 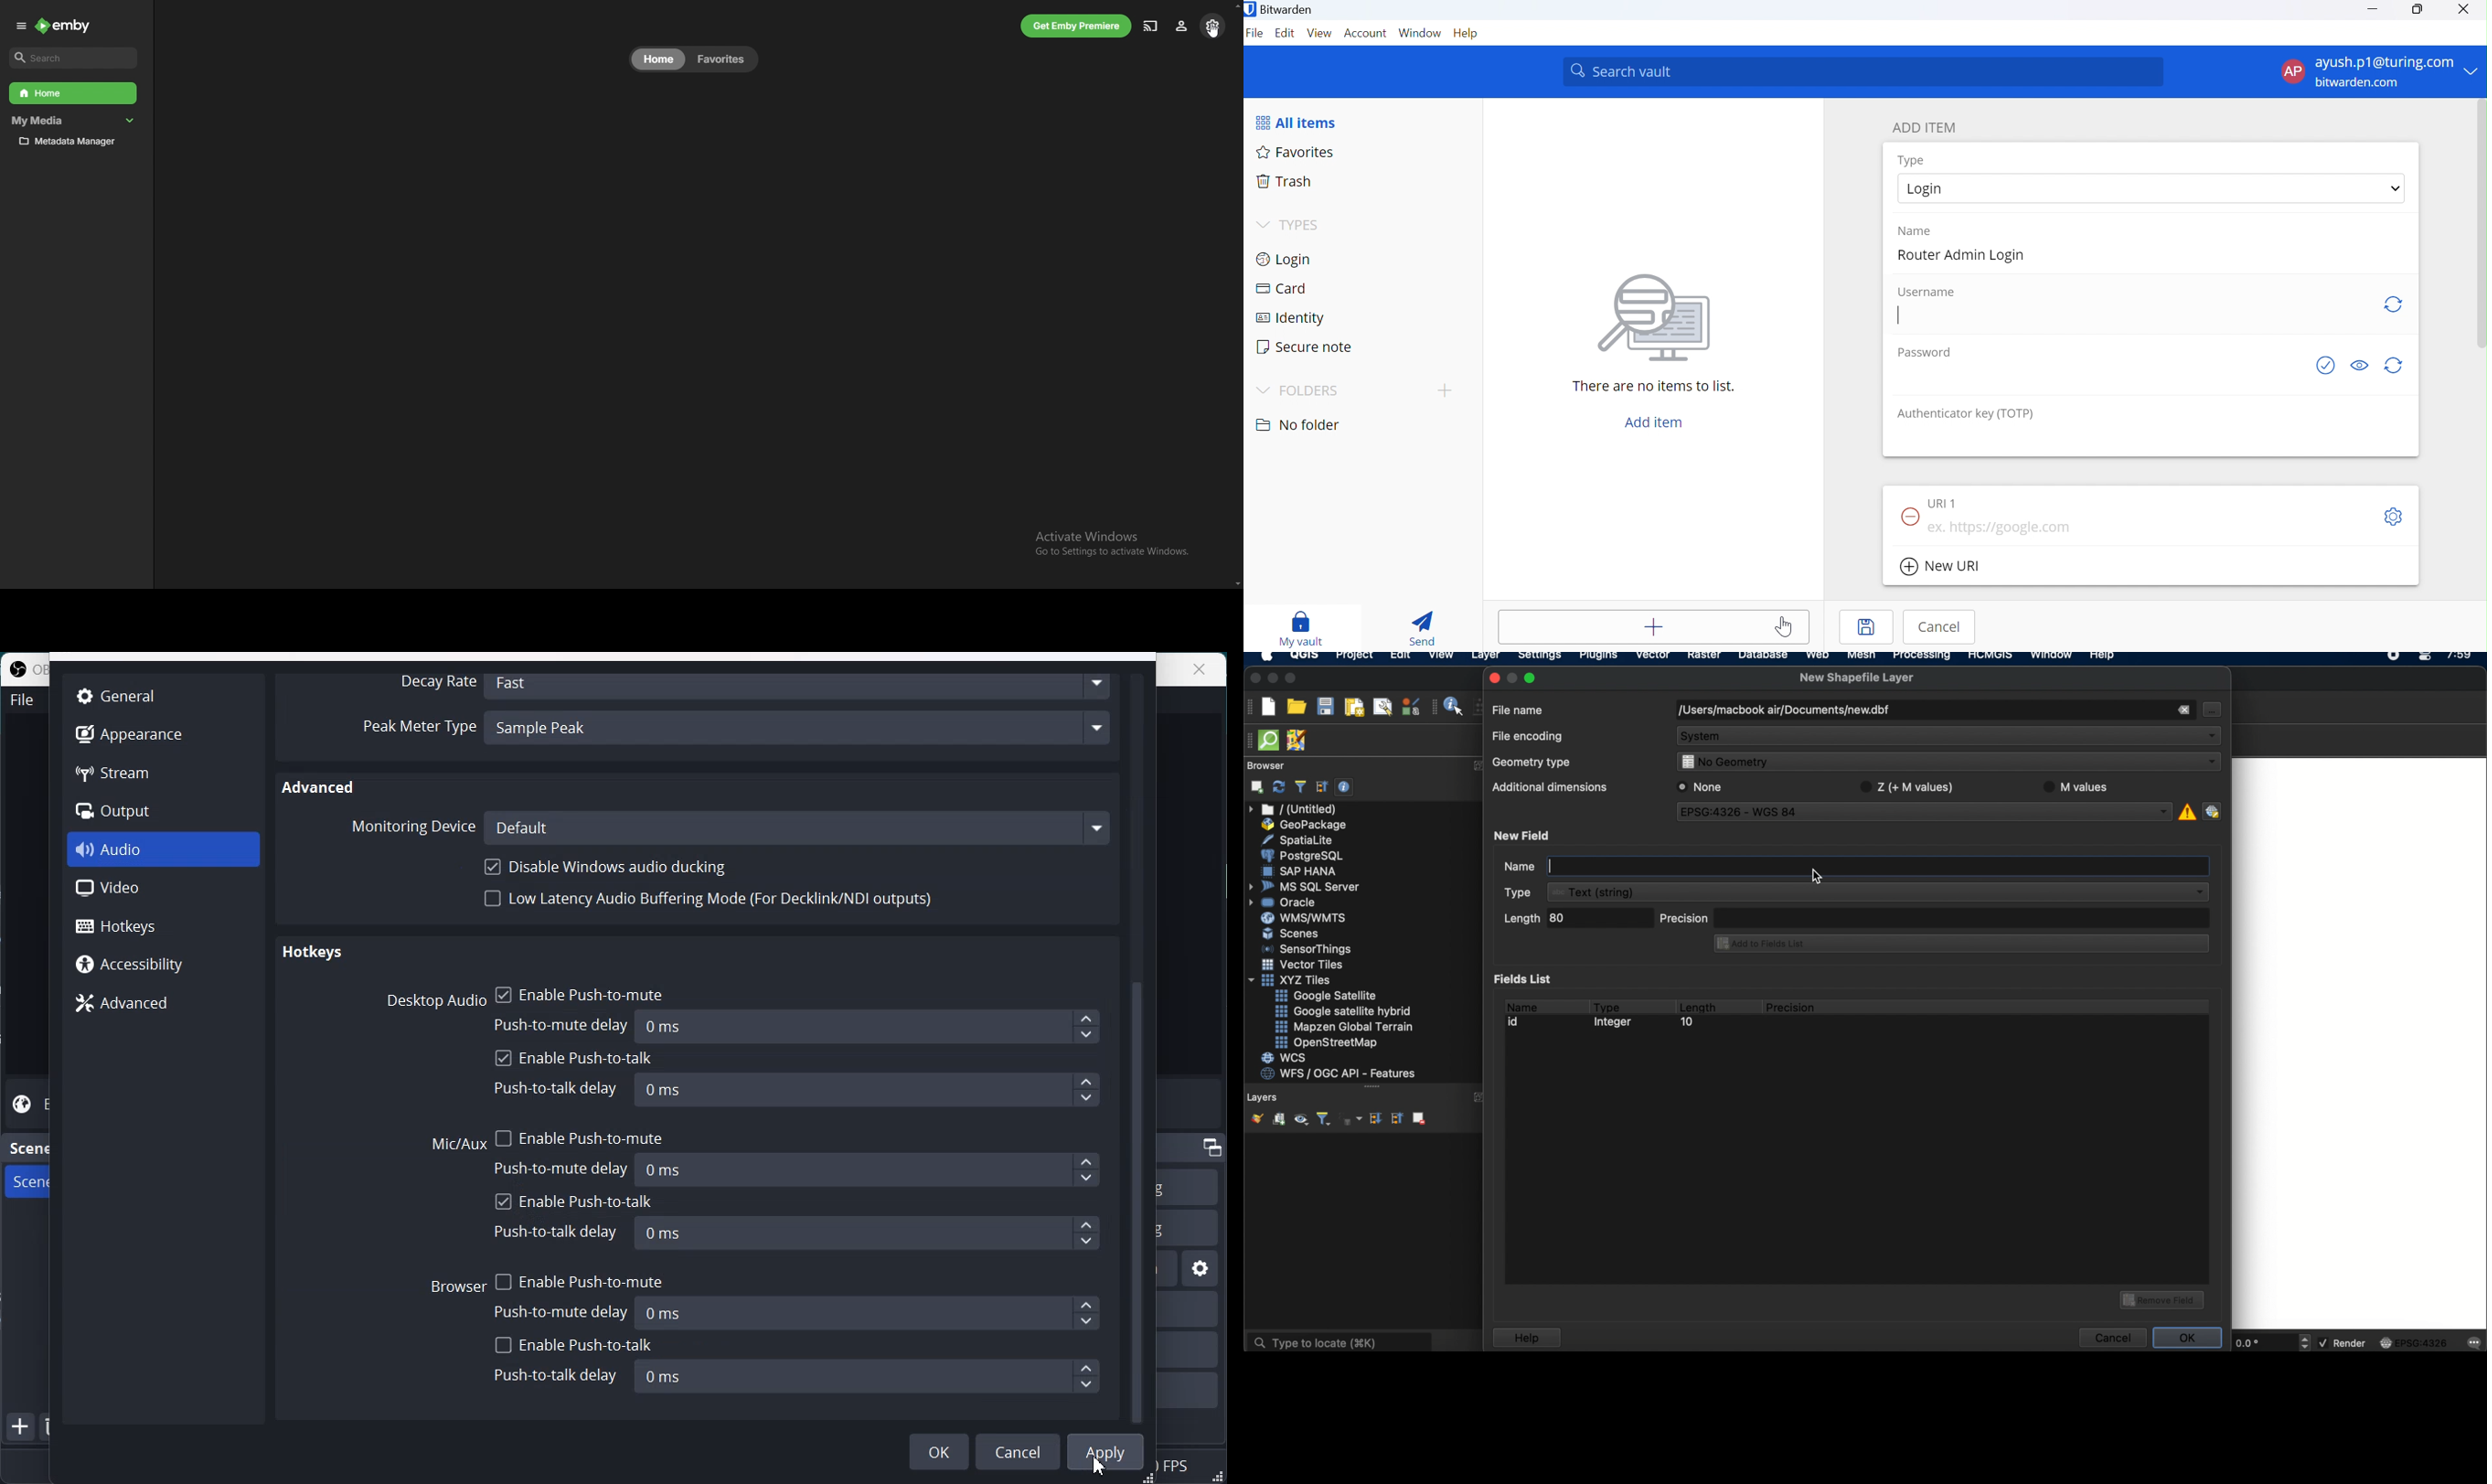 I want to click on Push-to-mute, so click(x=564, y=1168).